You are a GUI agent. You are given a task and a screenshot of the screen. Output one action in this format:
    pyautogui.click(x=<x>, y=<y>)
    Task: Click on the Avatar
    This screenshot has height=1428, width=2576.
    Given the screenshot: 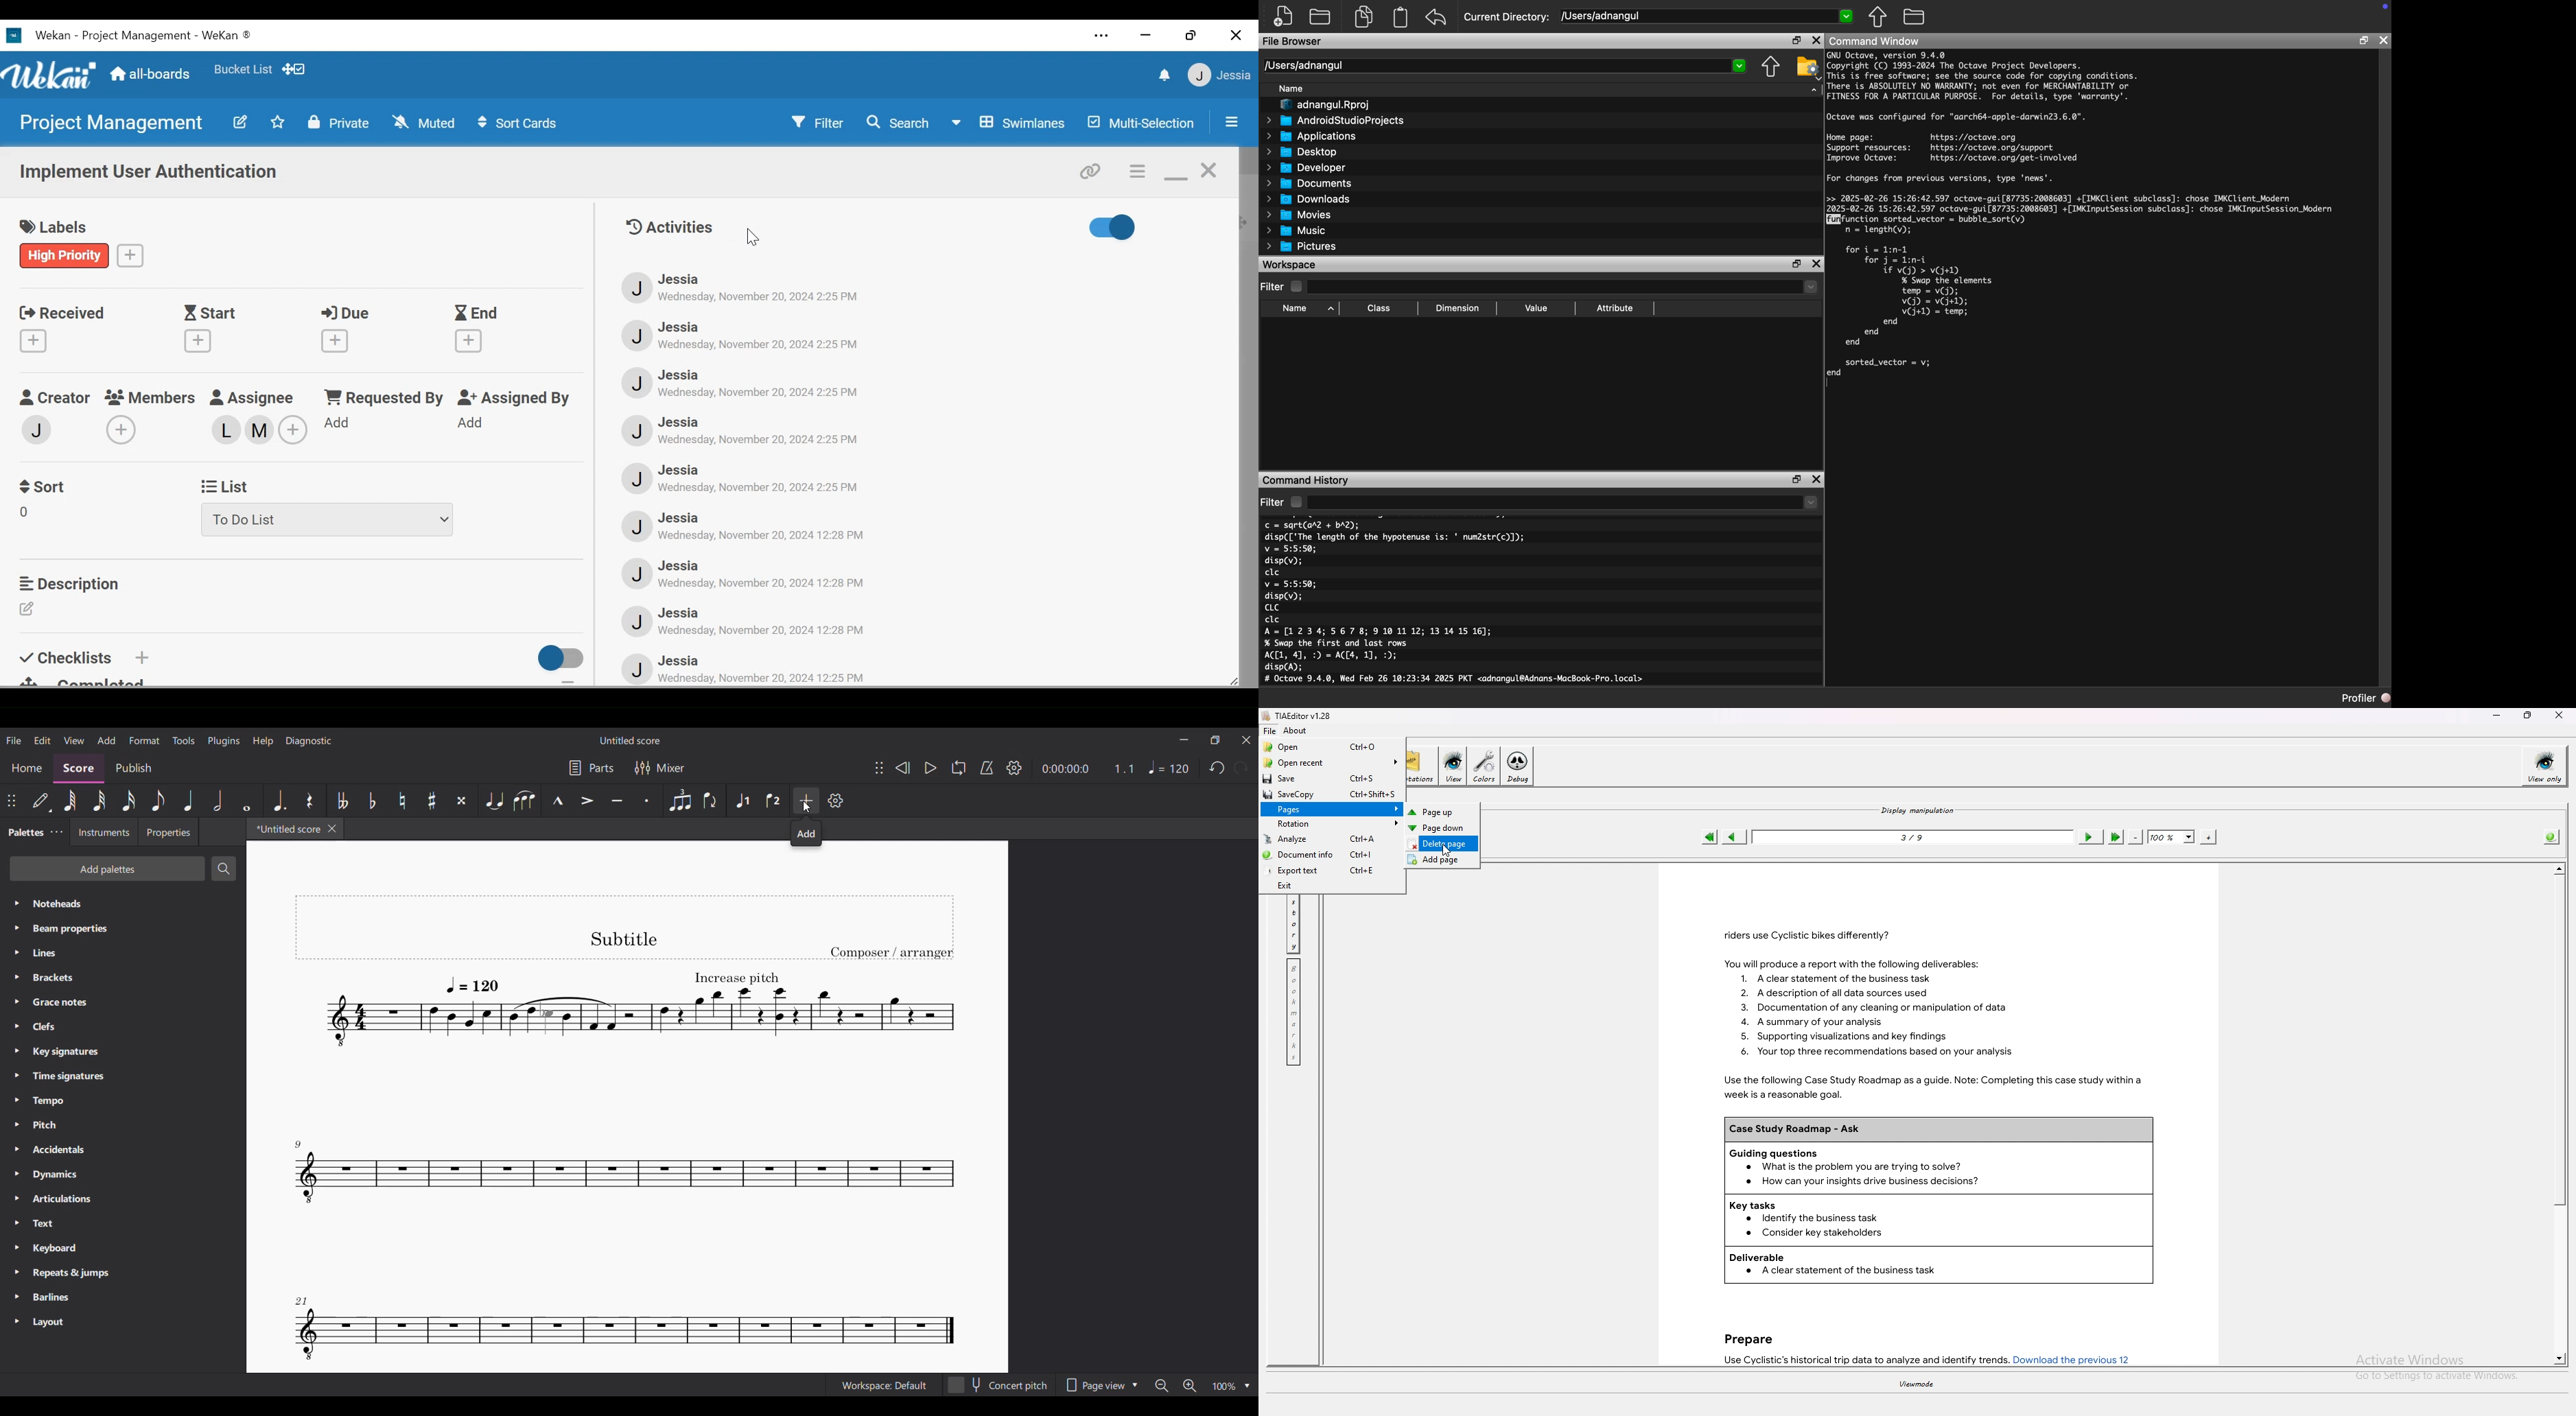 What is the action you would take?
    pyautogui.click(x=635, y=336)
    